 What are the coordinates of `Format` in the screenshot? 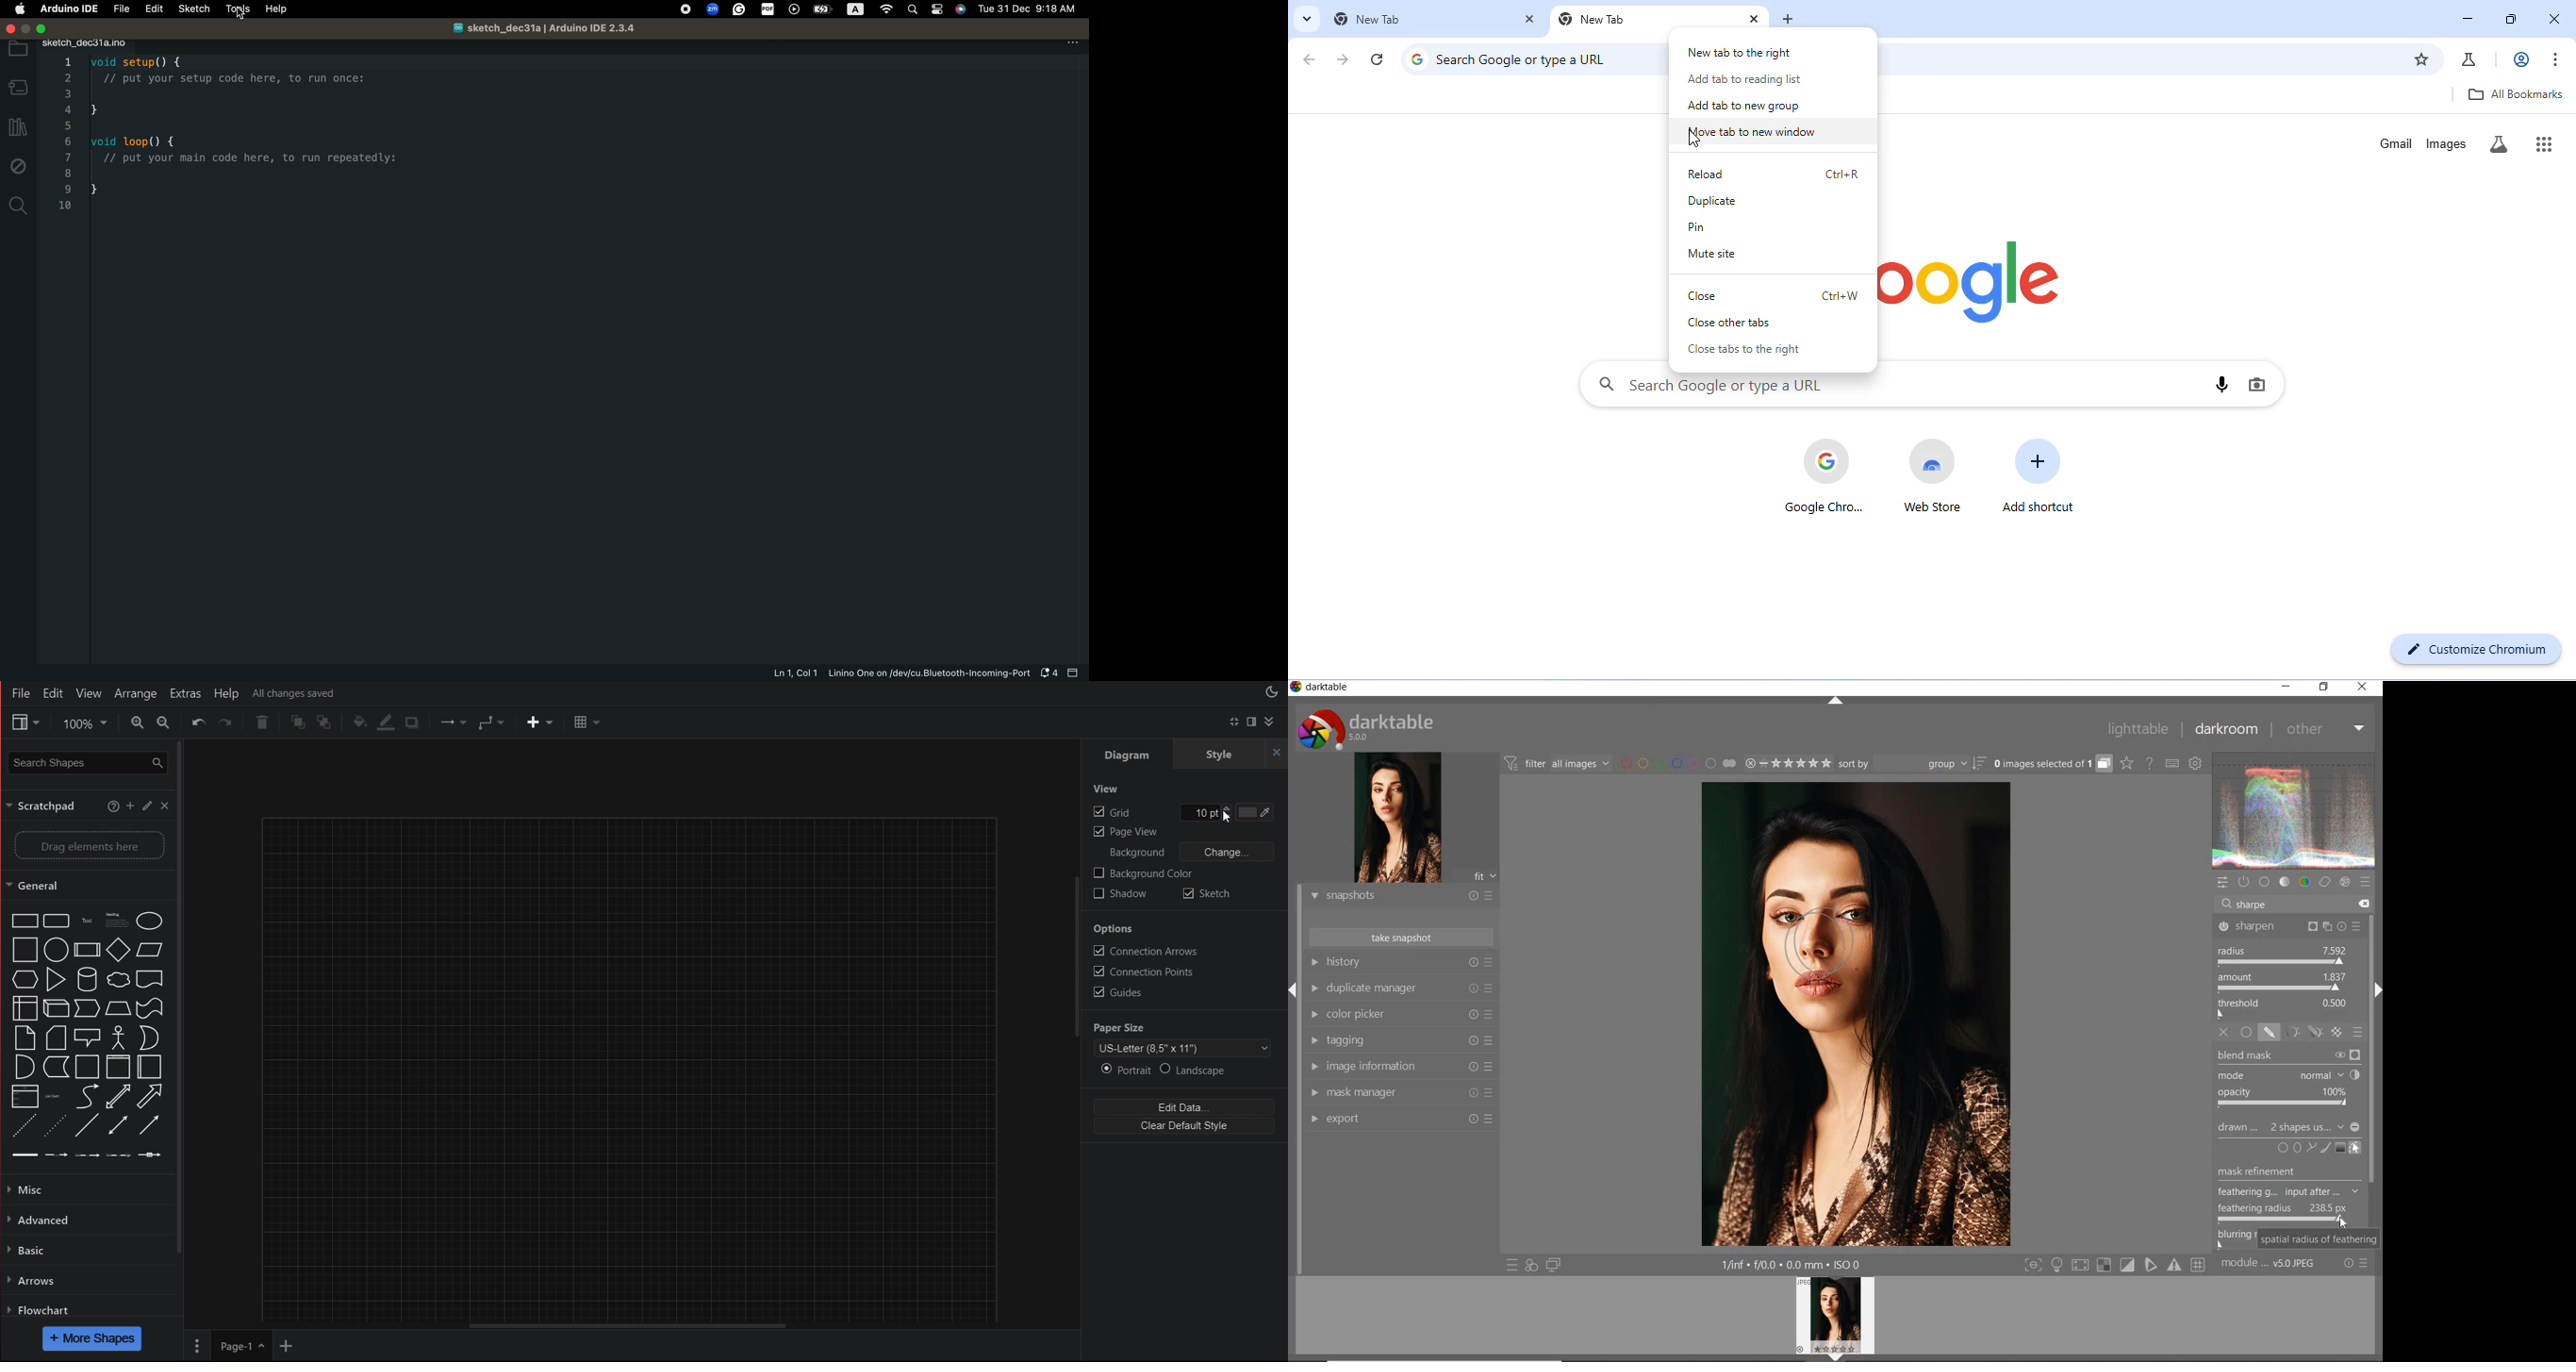 It's located at (1252, 722).